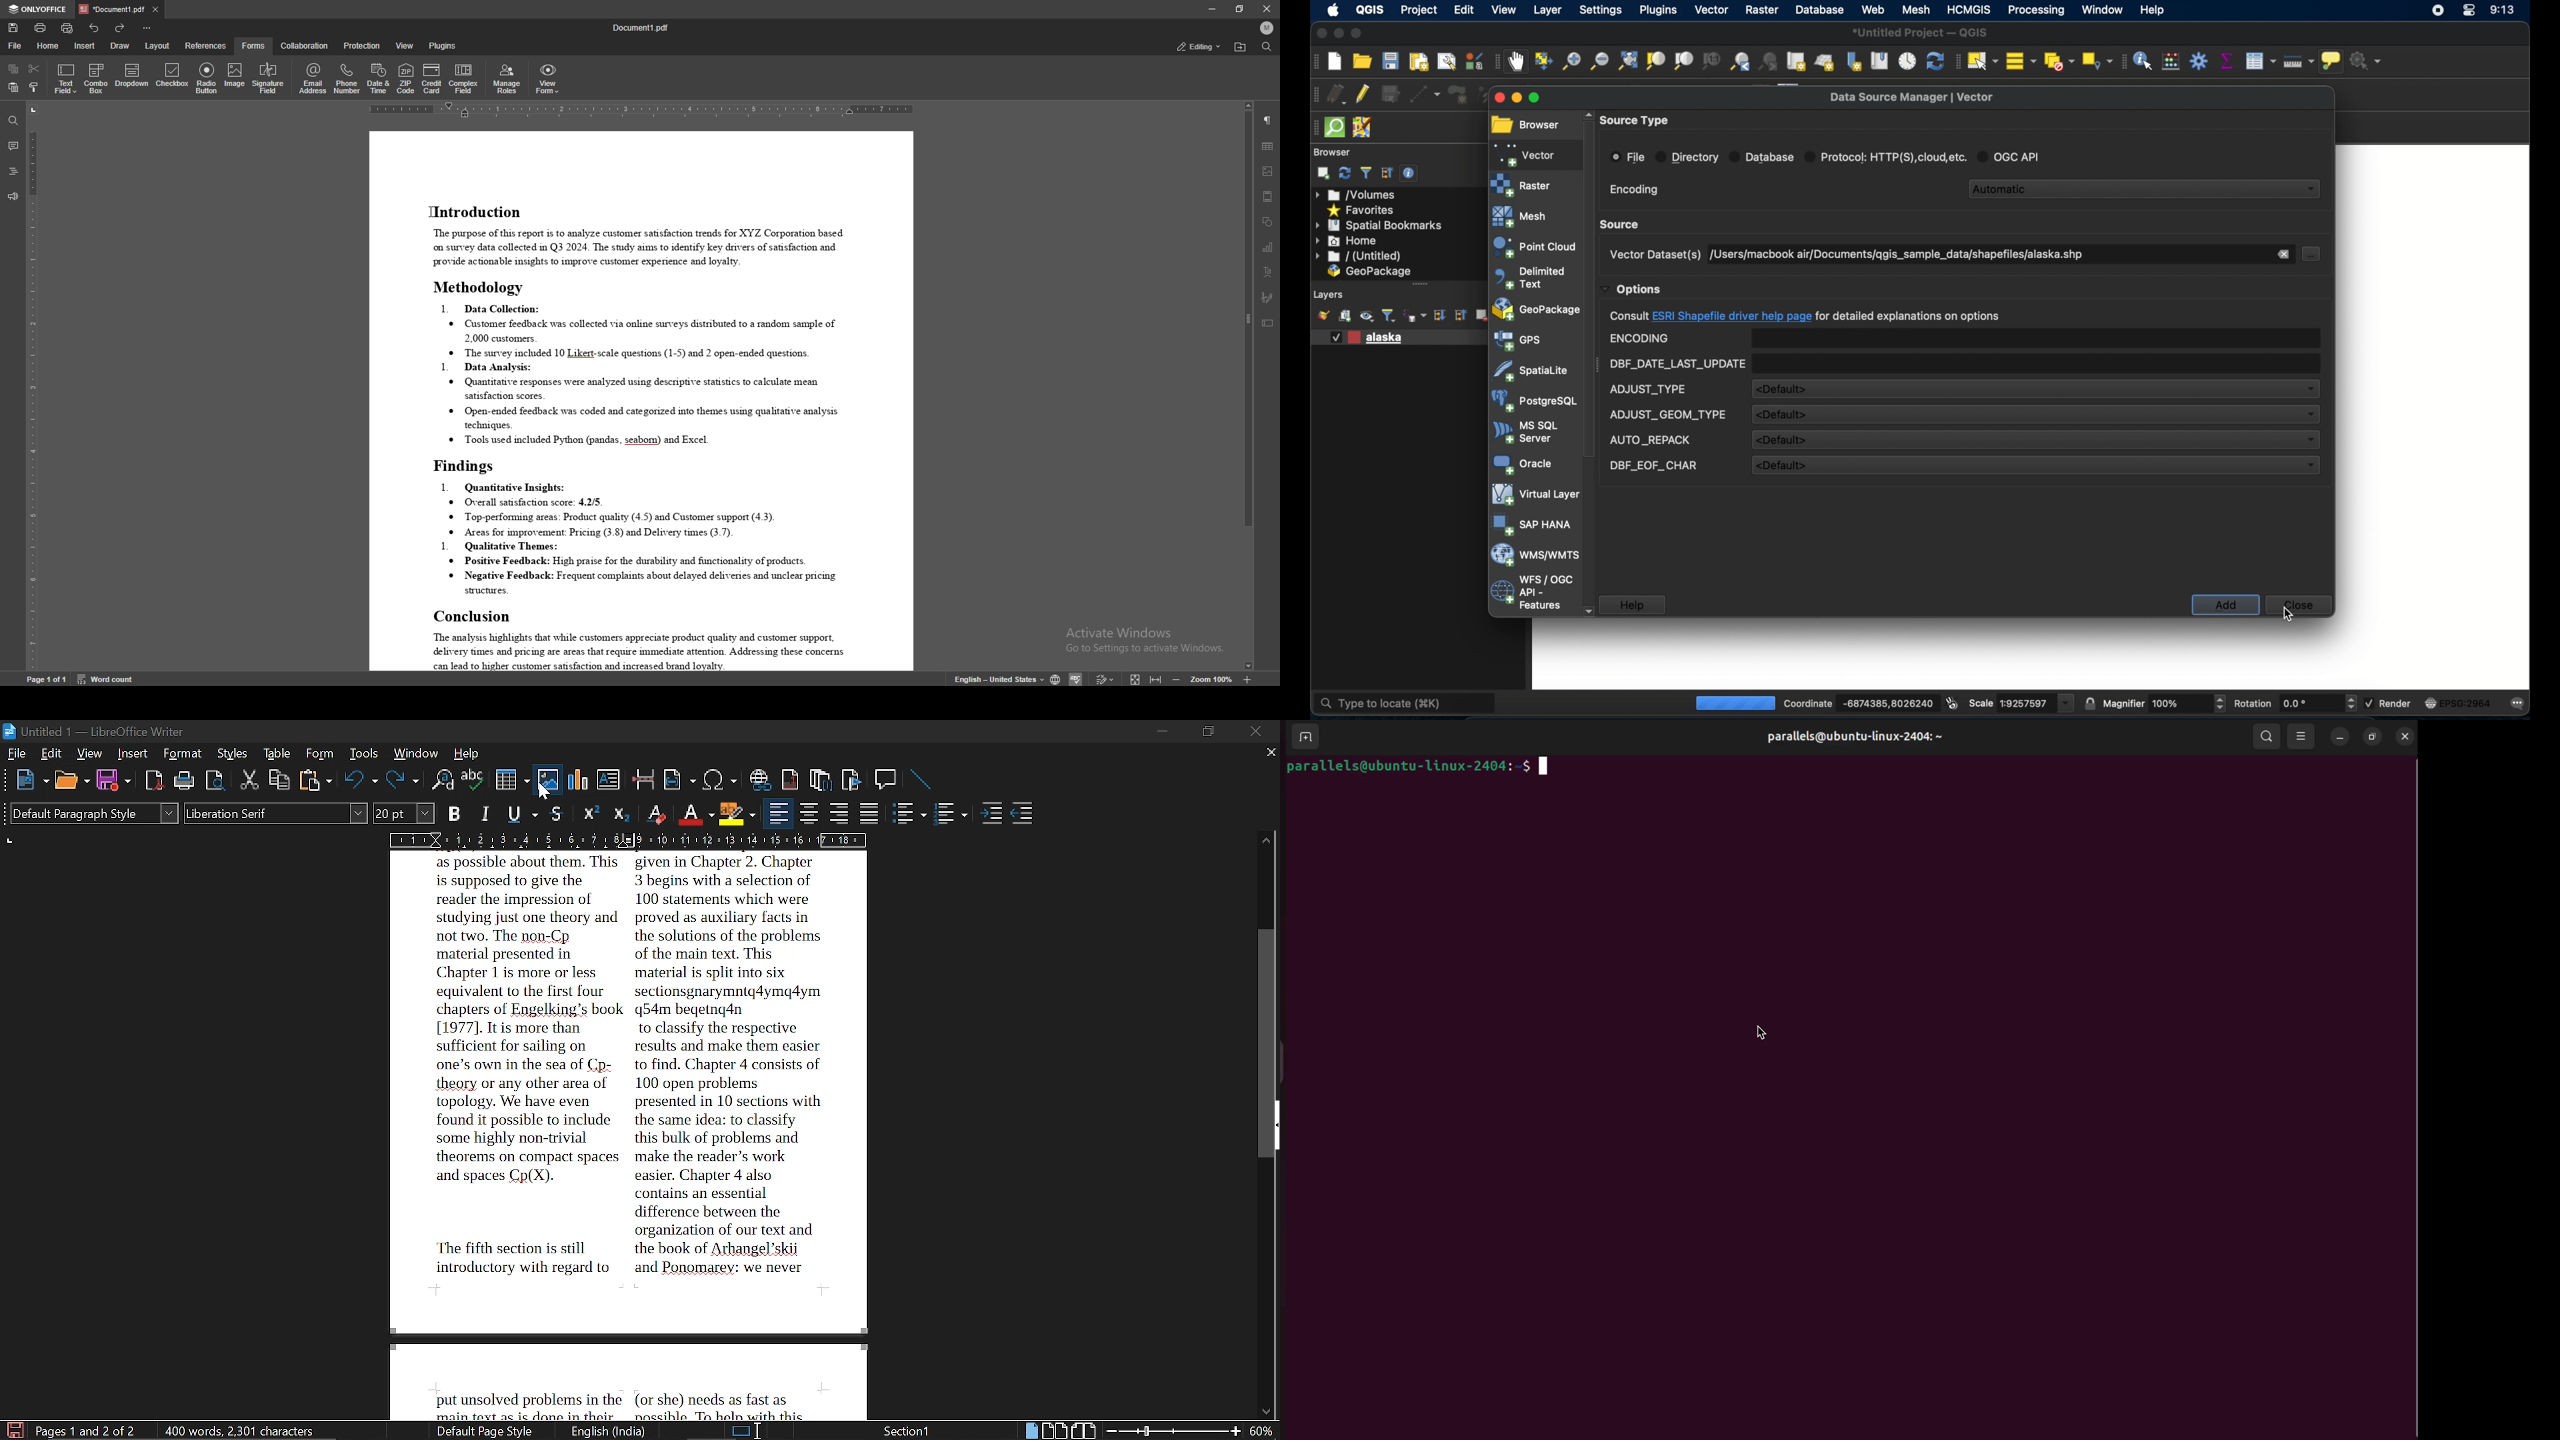 The image size is (2576, 1456). What do you see at coordinates (35, 69) in the screenshot?
I see `cut` at bounding box center [35, 69].